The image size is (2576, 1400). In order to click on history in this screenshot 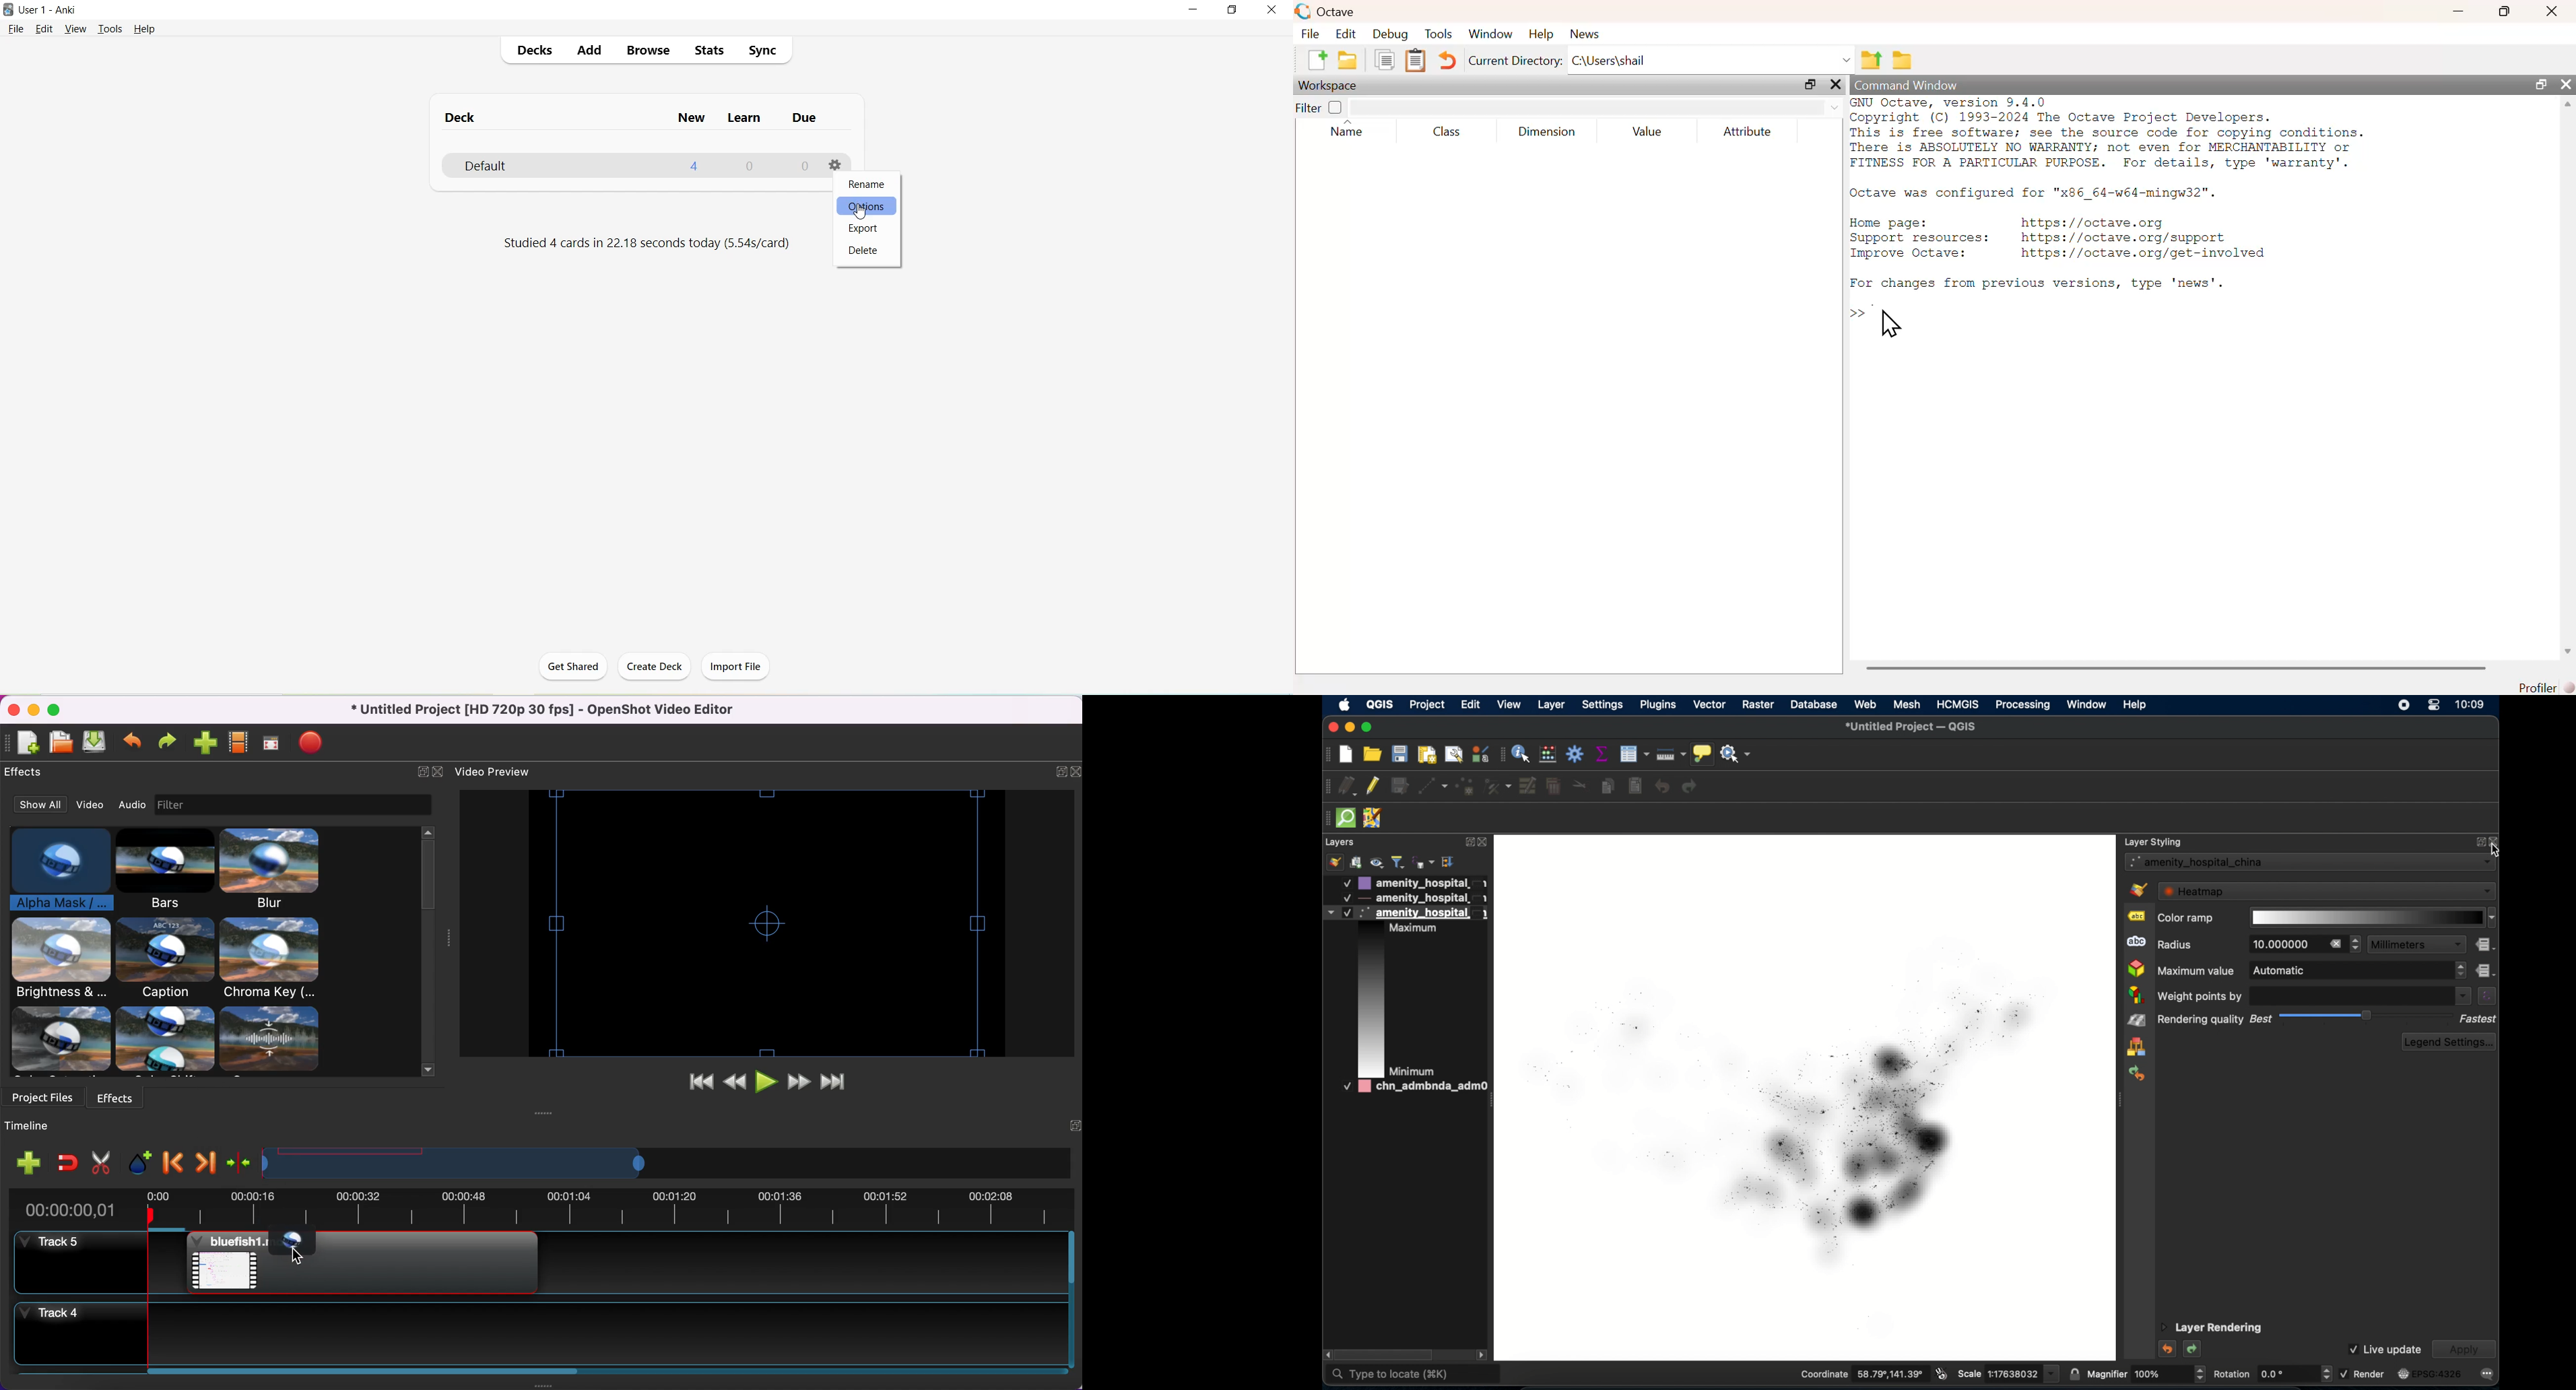, I will do `click(2136, 1074)`.